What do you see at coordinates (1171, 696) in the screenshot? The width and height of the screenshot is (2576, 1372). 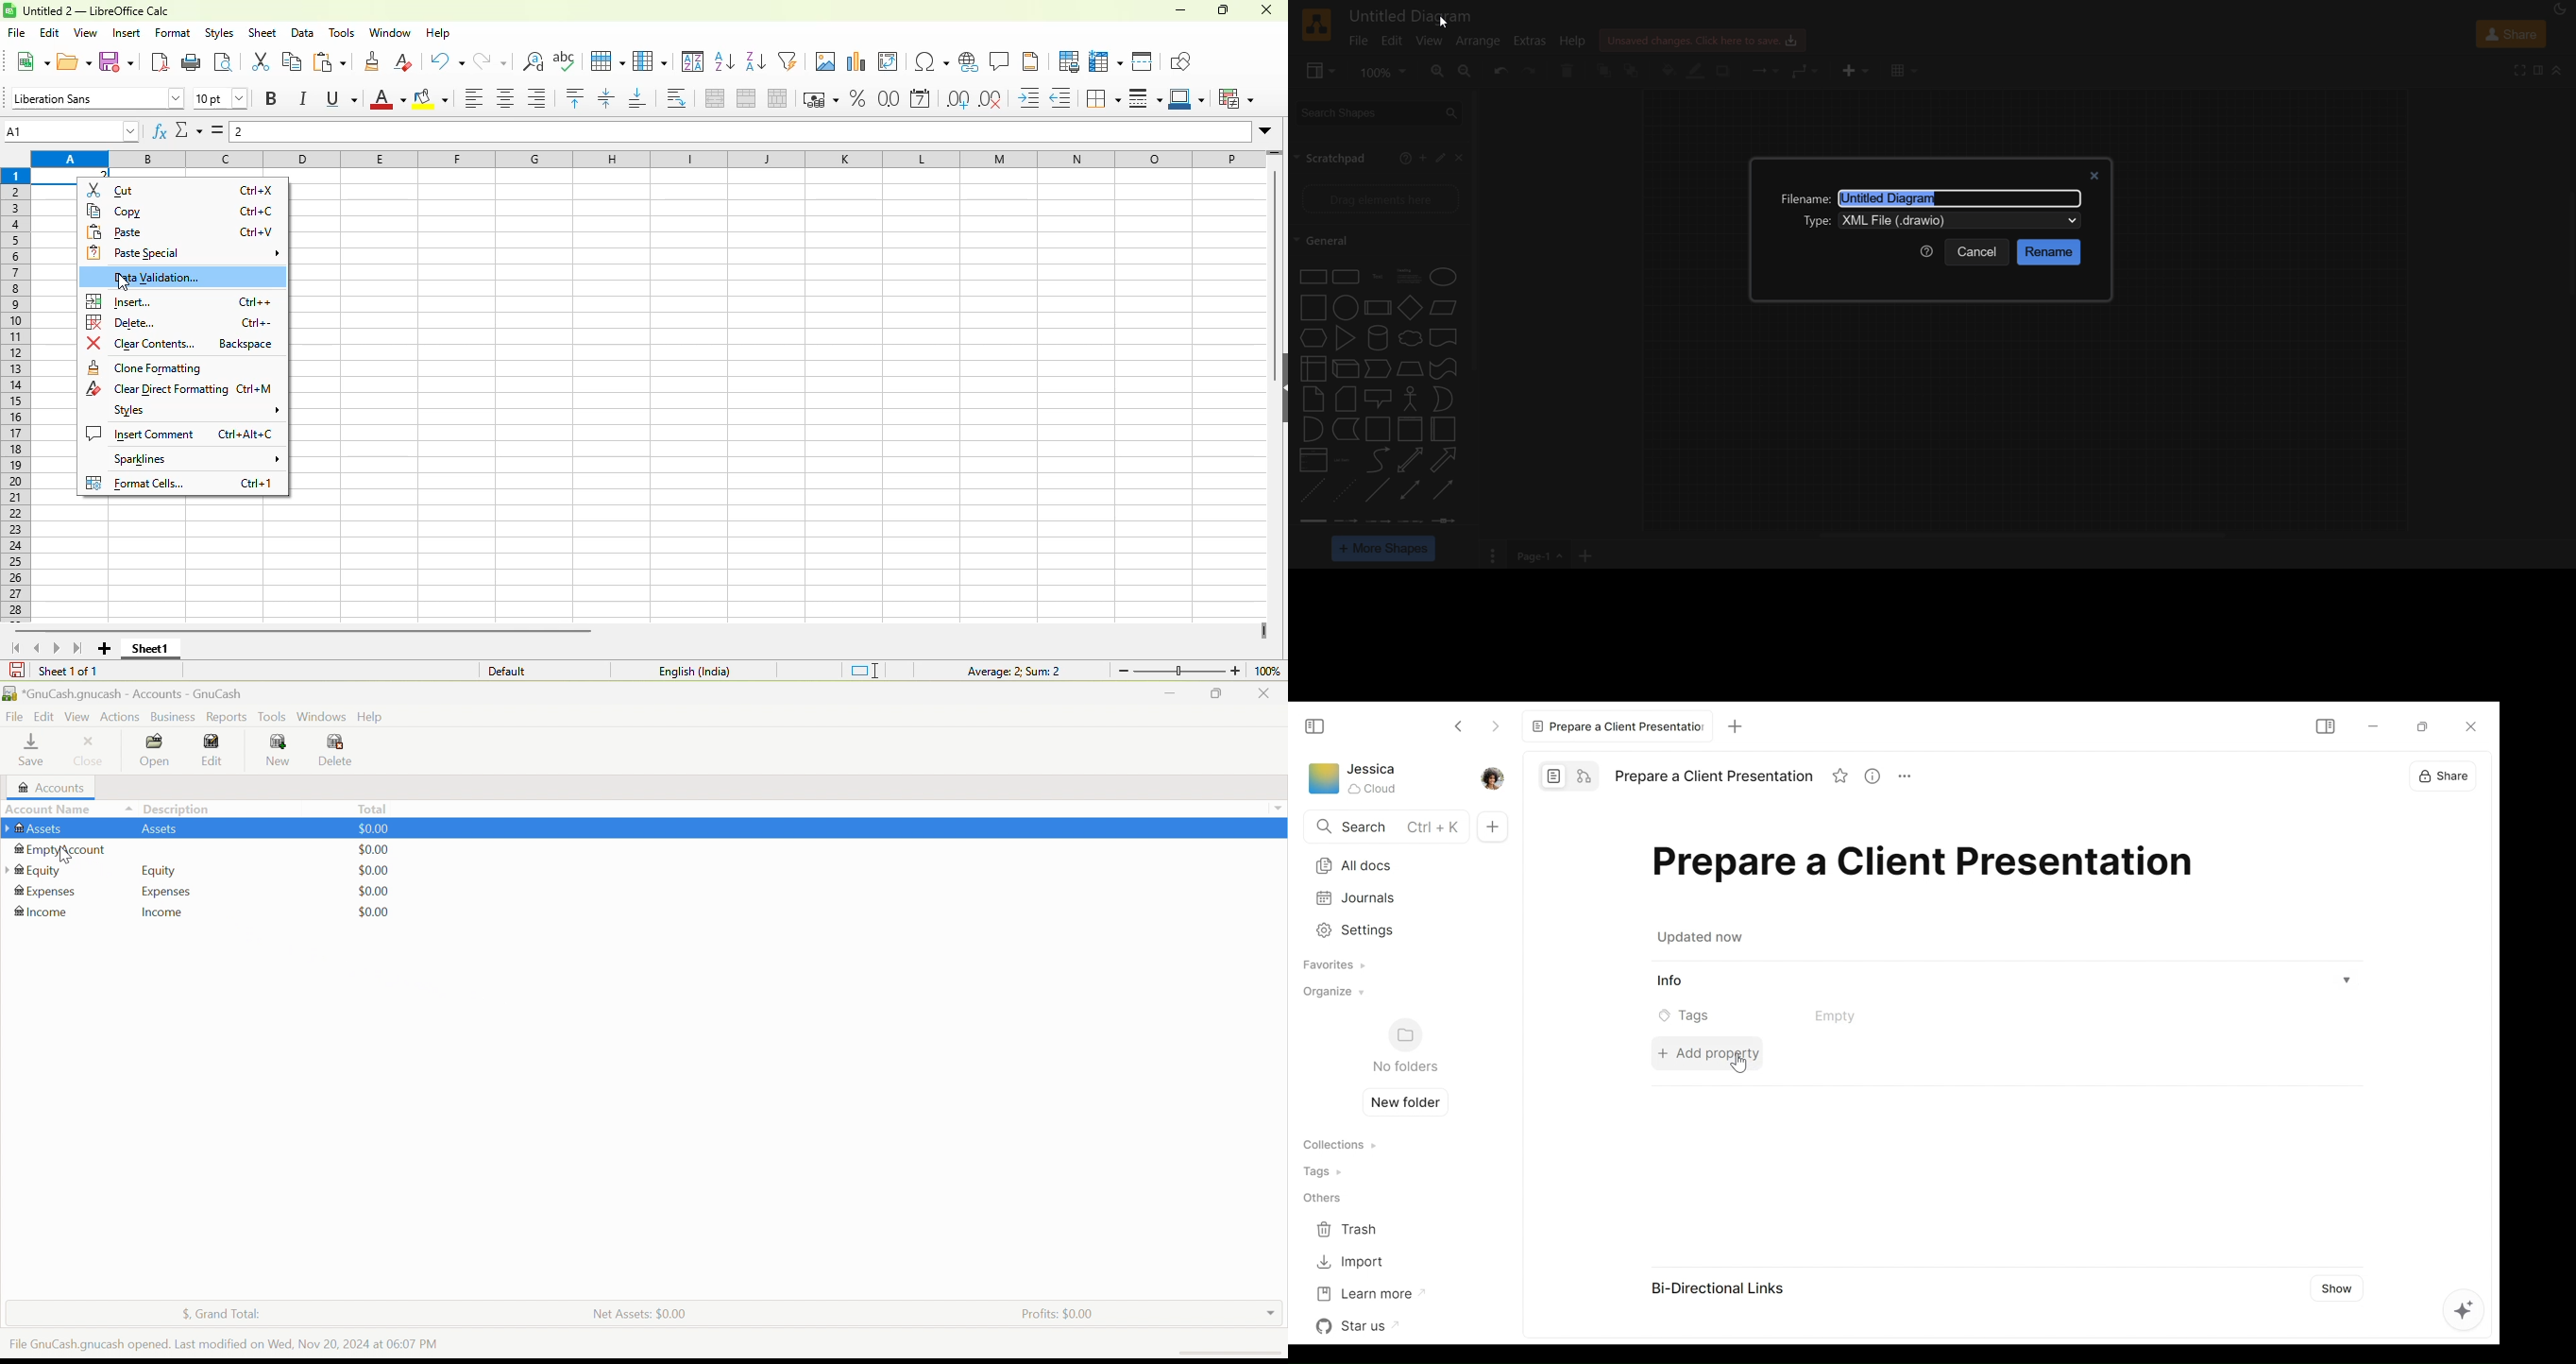 I see `Minimize` at bounding box center [1171, 696].